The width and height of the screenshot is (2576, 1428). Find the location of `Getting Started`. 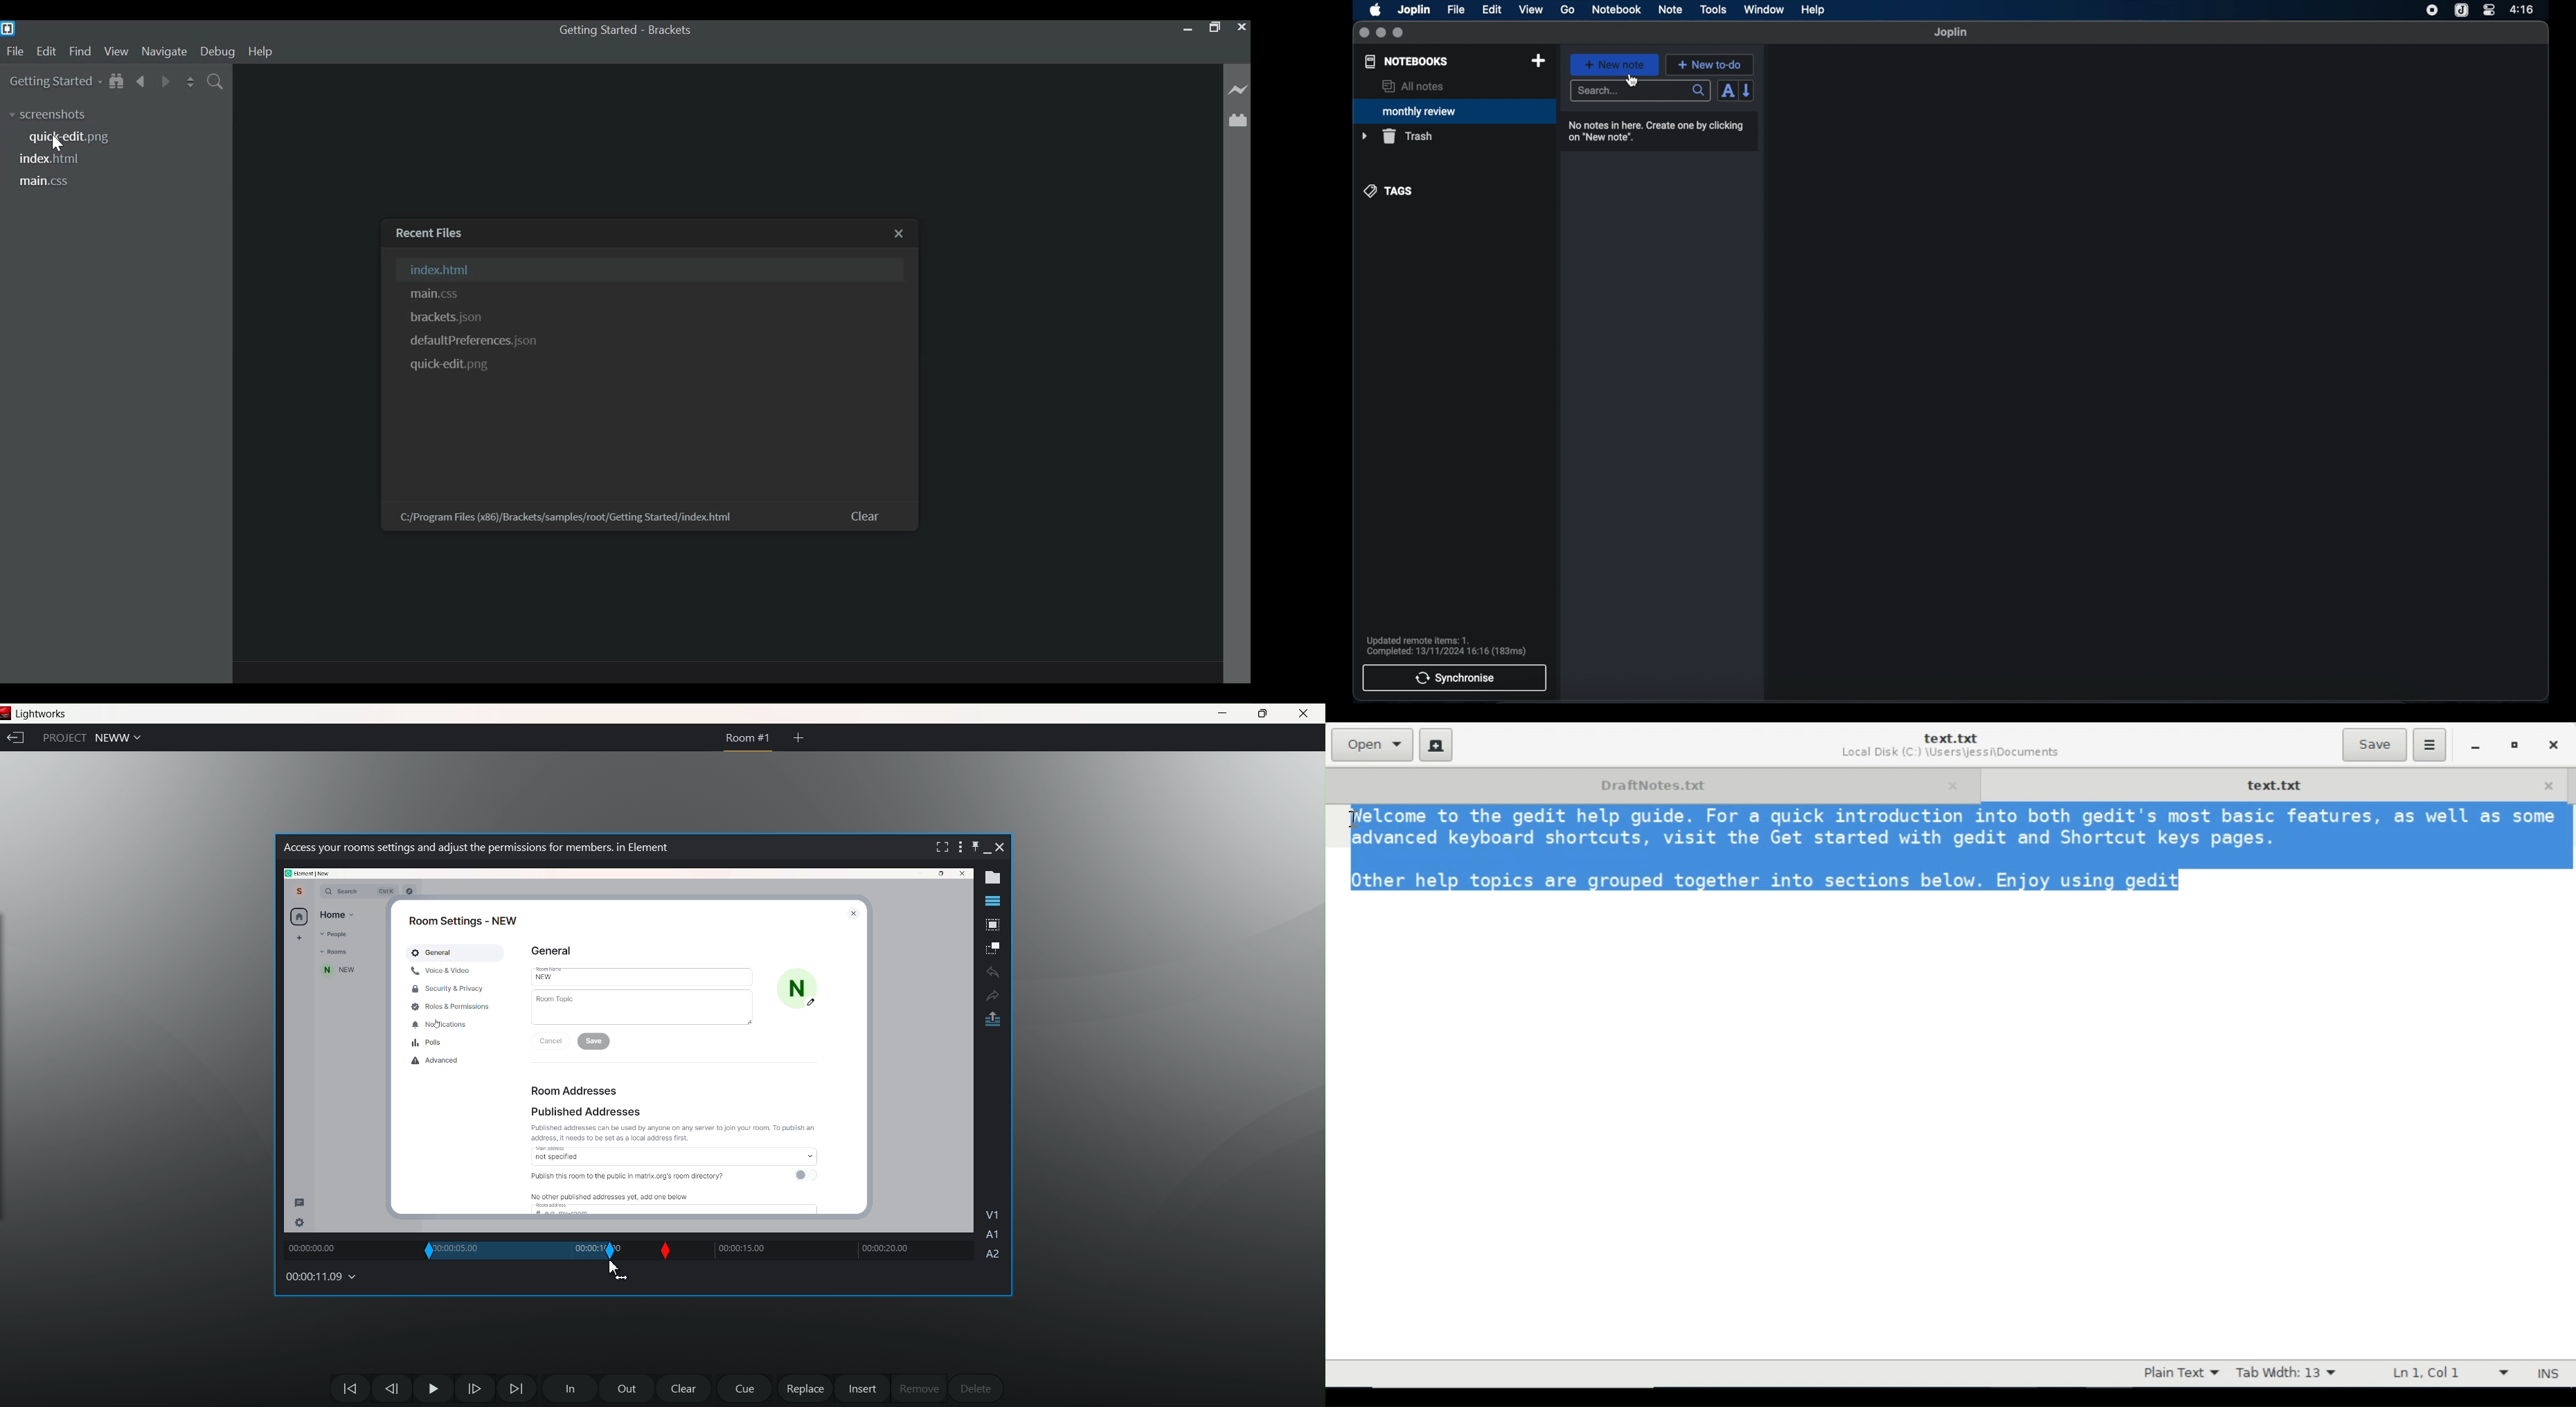

Getting Started is located at coordinates (597, 30).